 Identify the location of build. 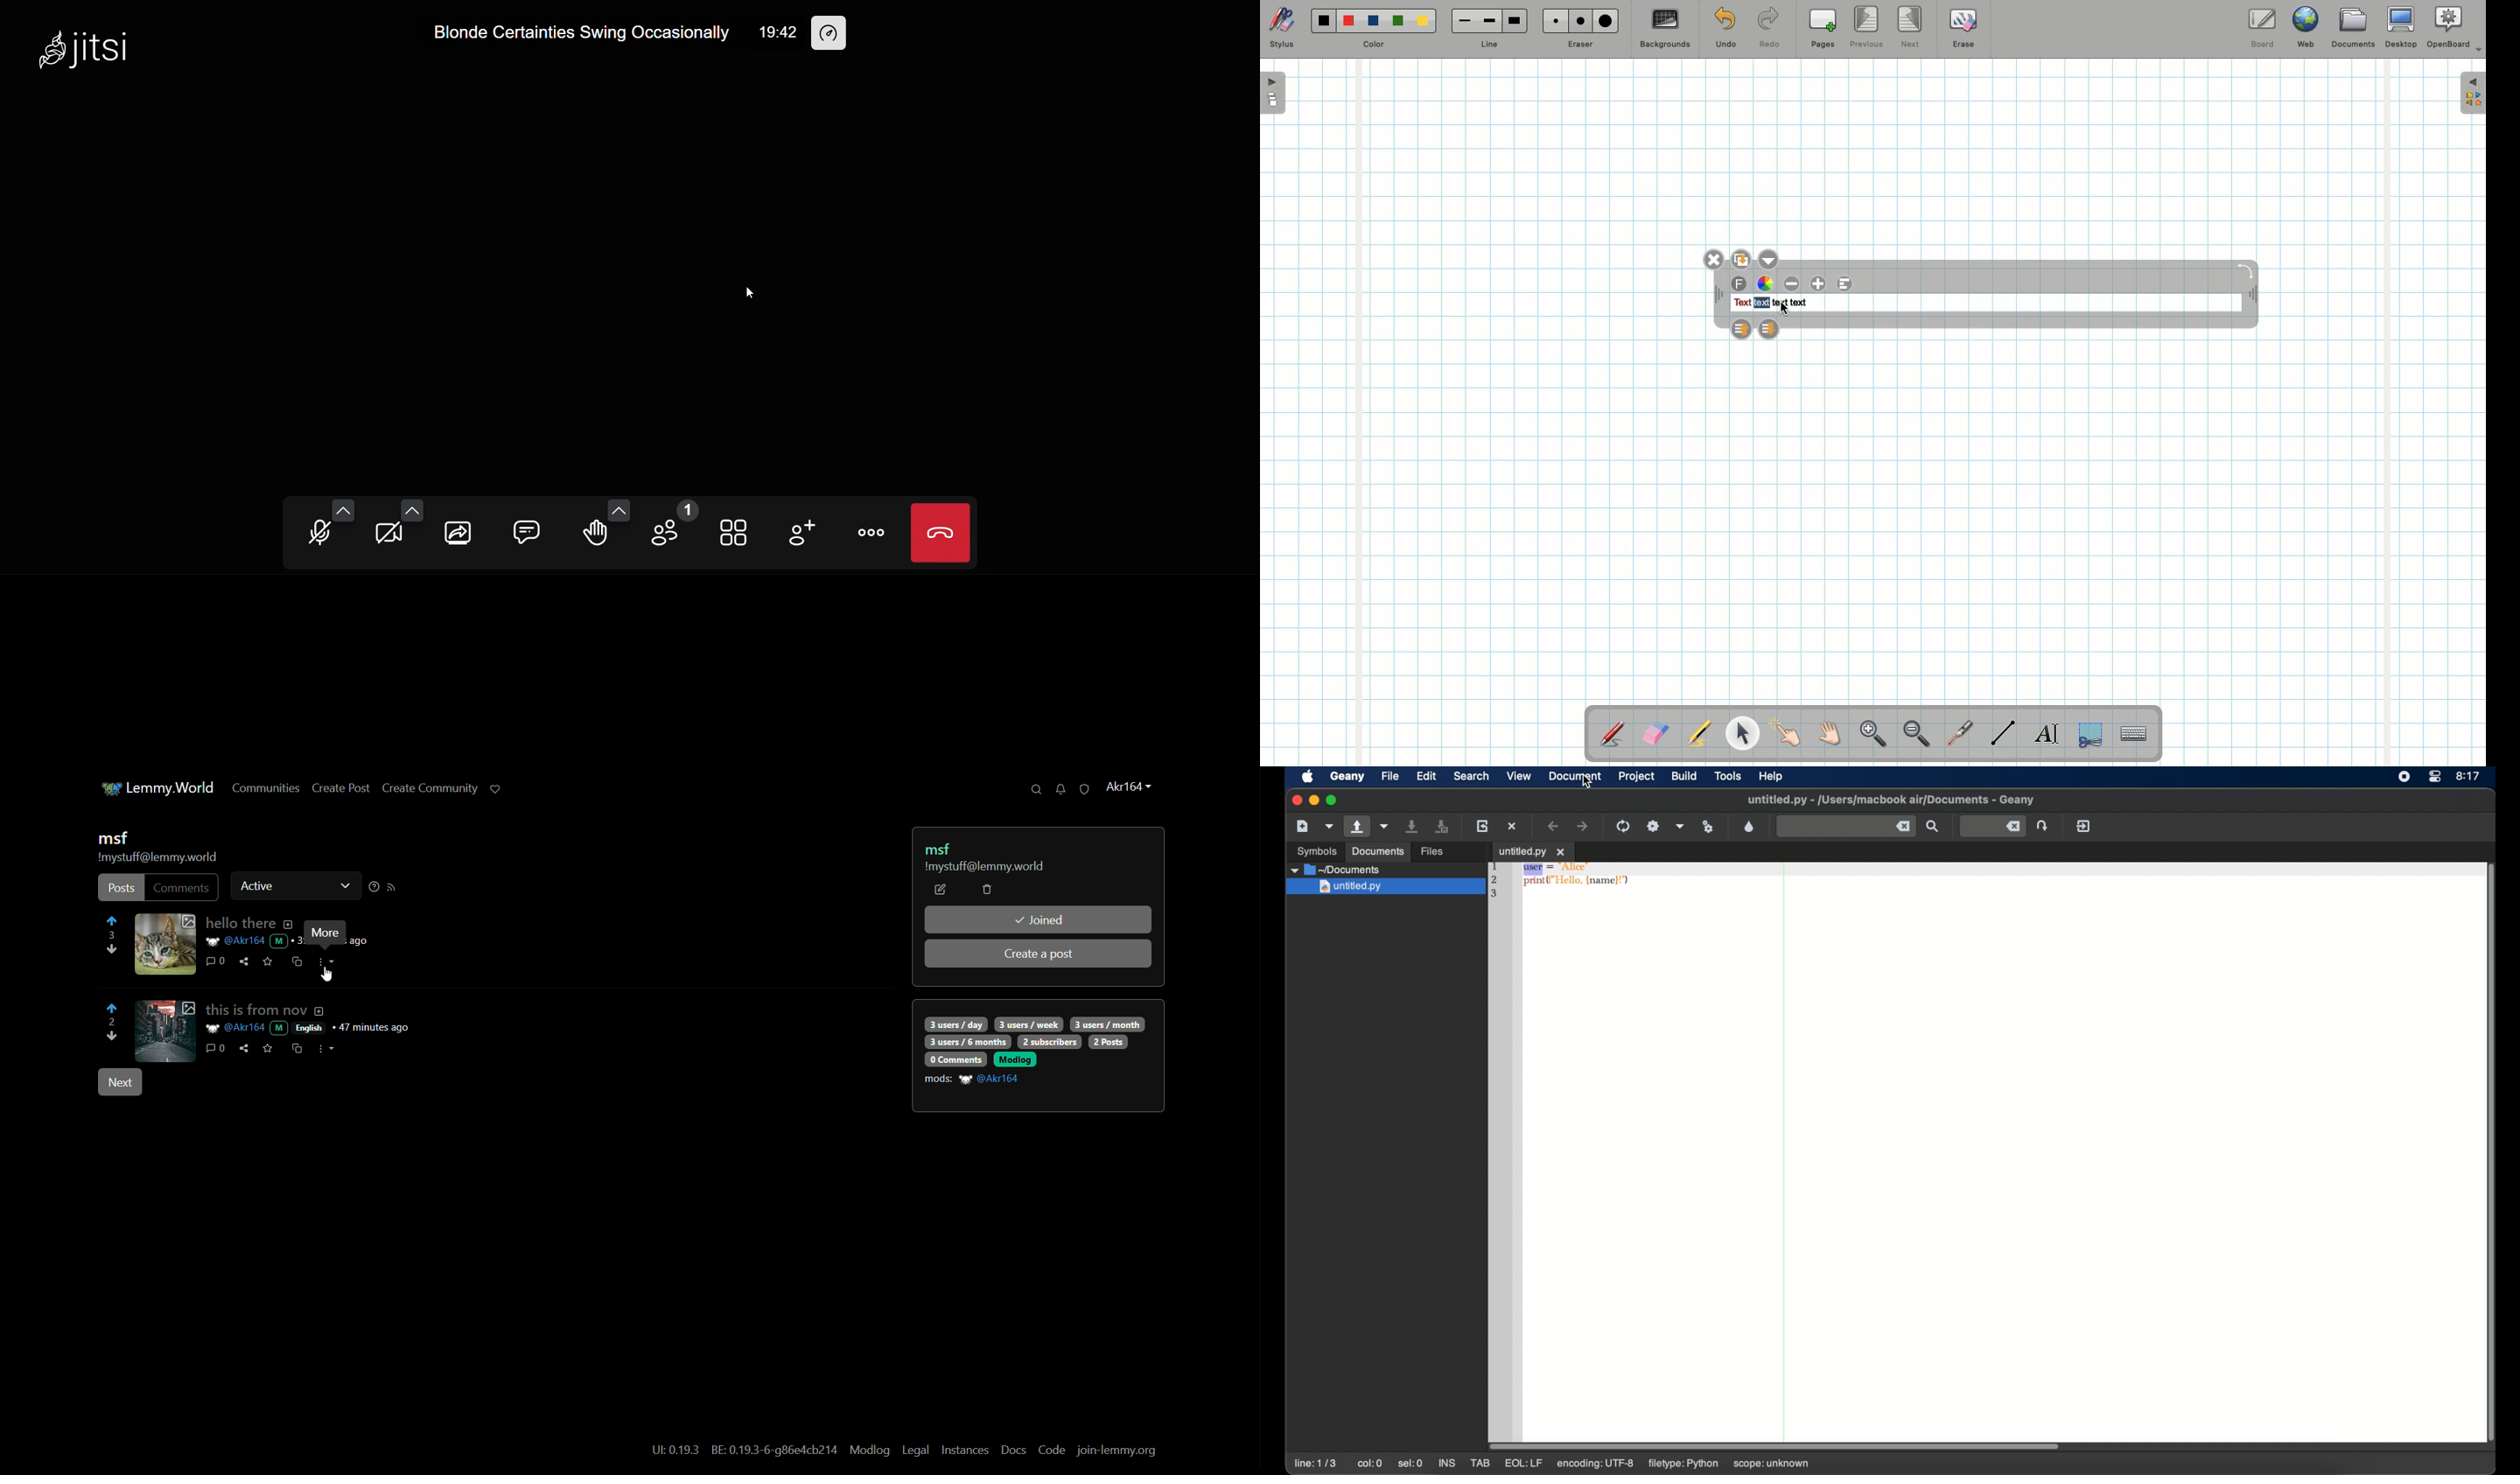
(1685, 776).